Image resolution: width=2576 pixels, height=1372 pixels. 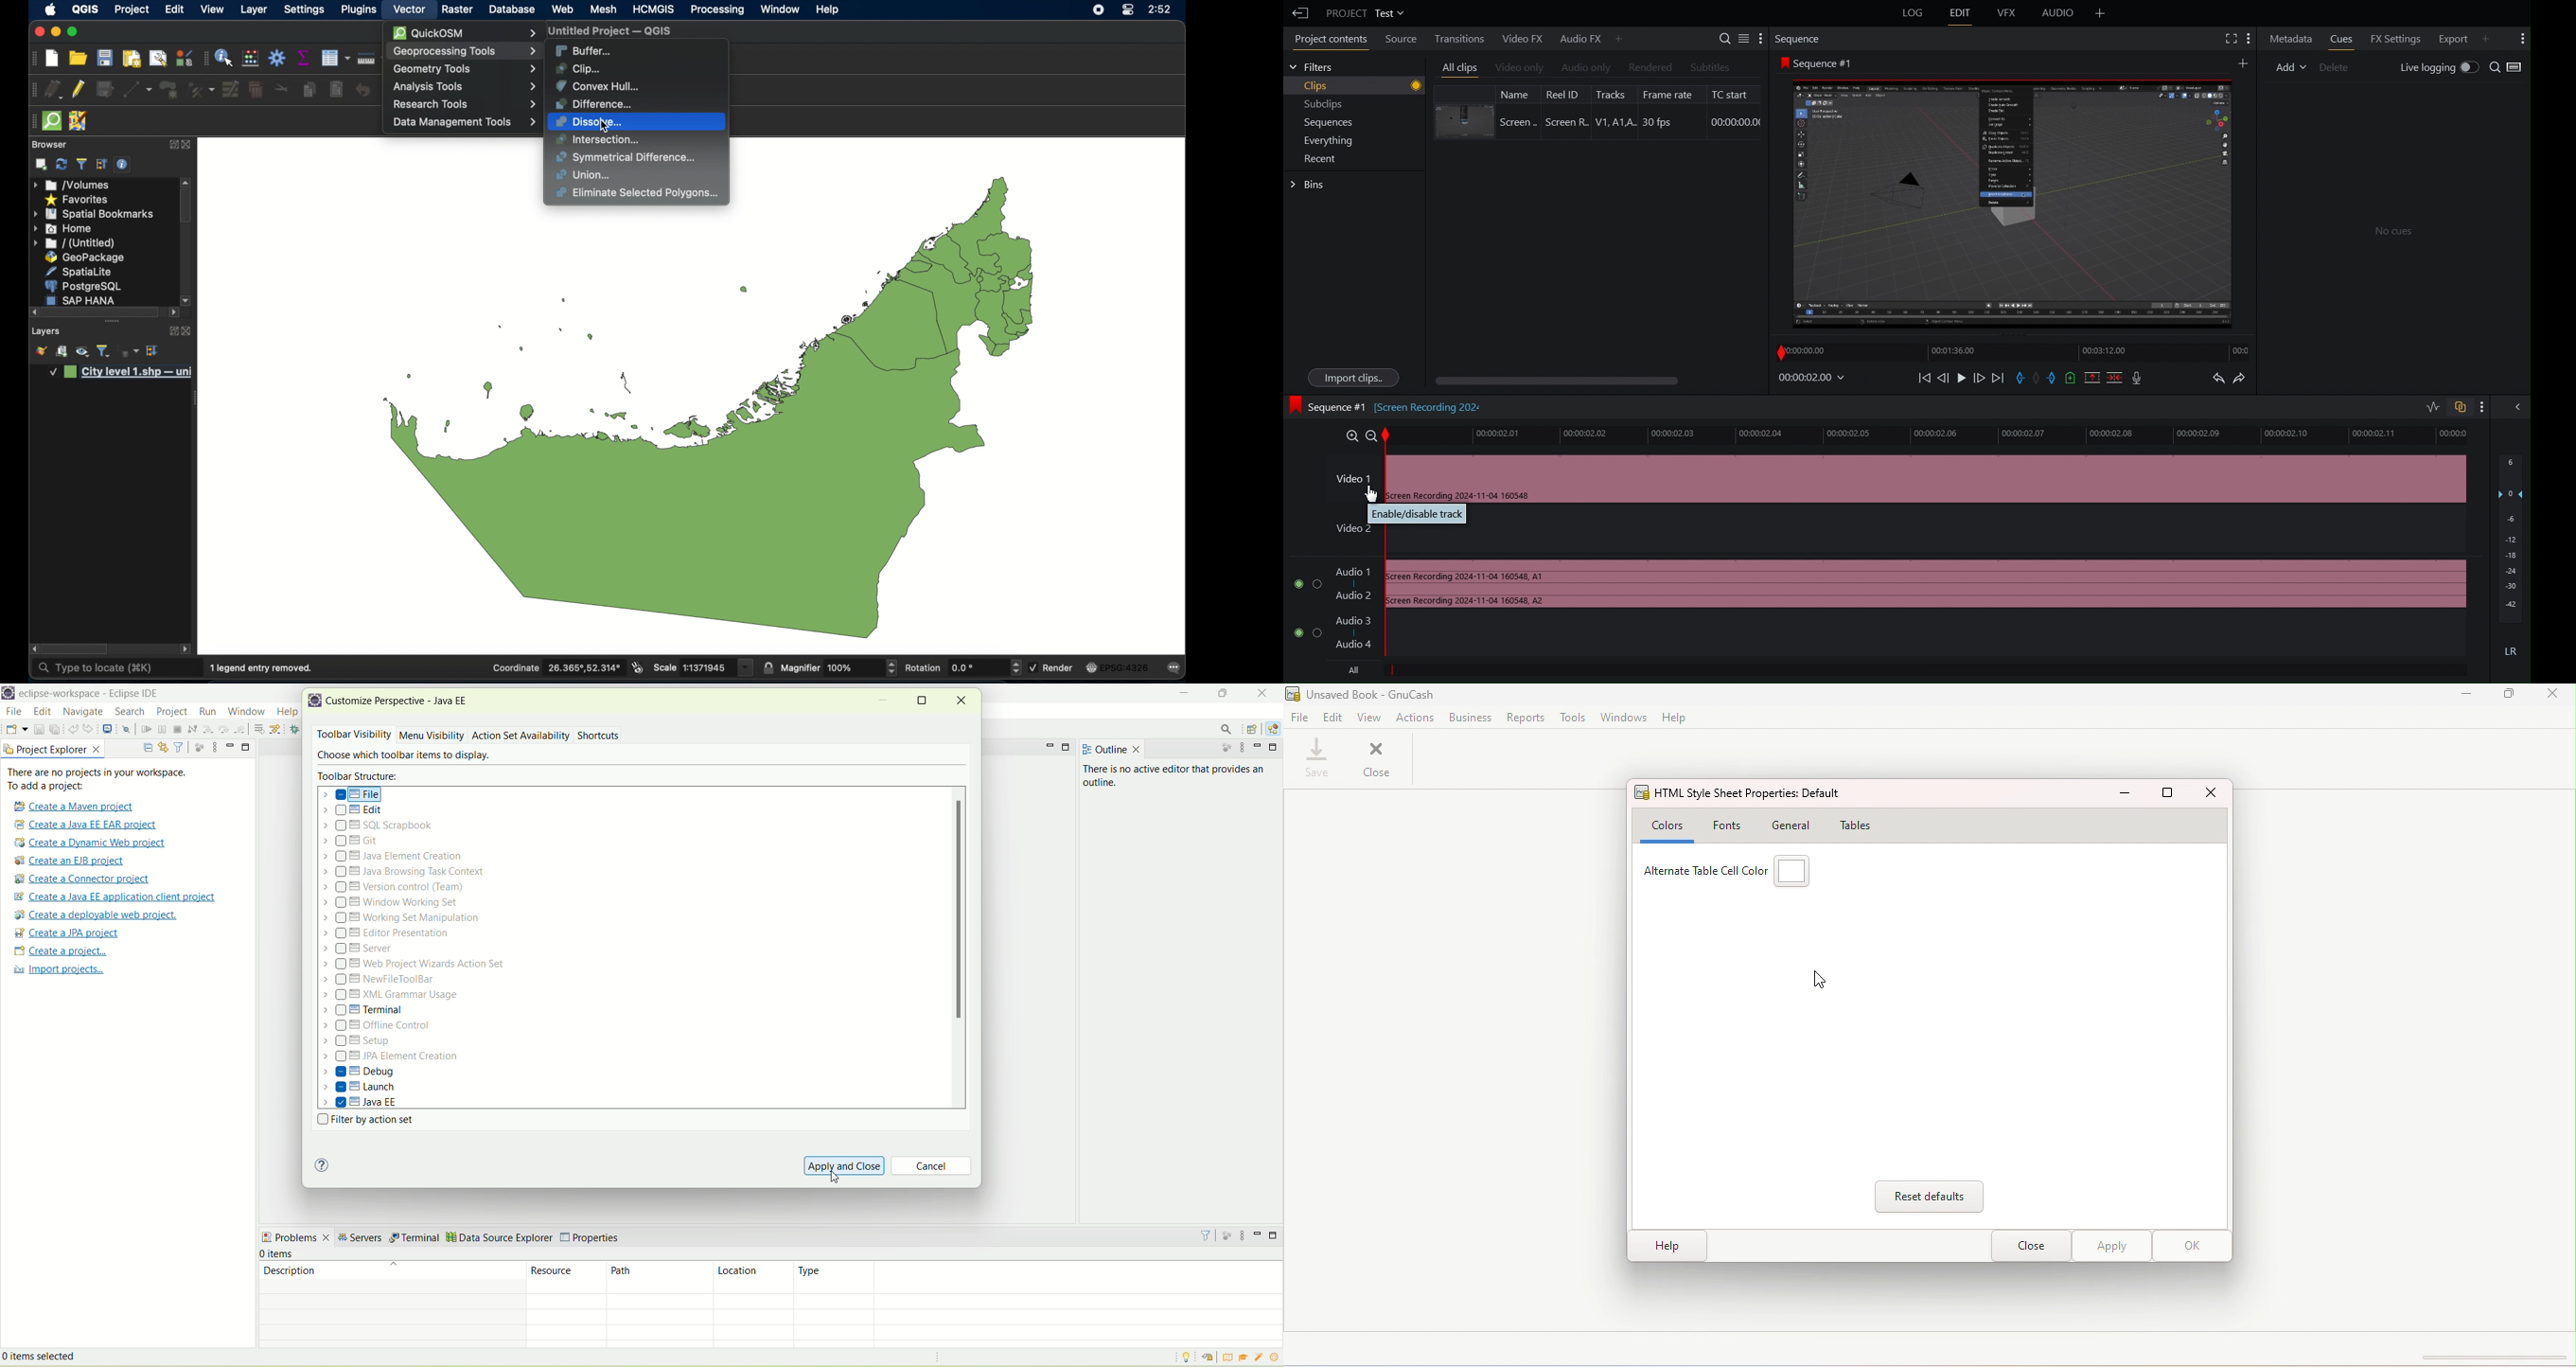 I want to click on open project, so click(x=78, y=58).